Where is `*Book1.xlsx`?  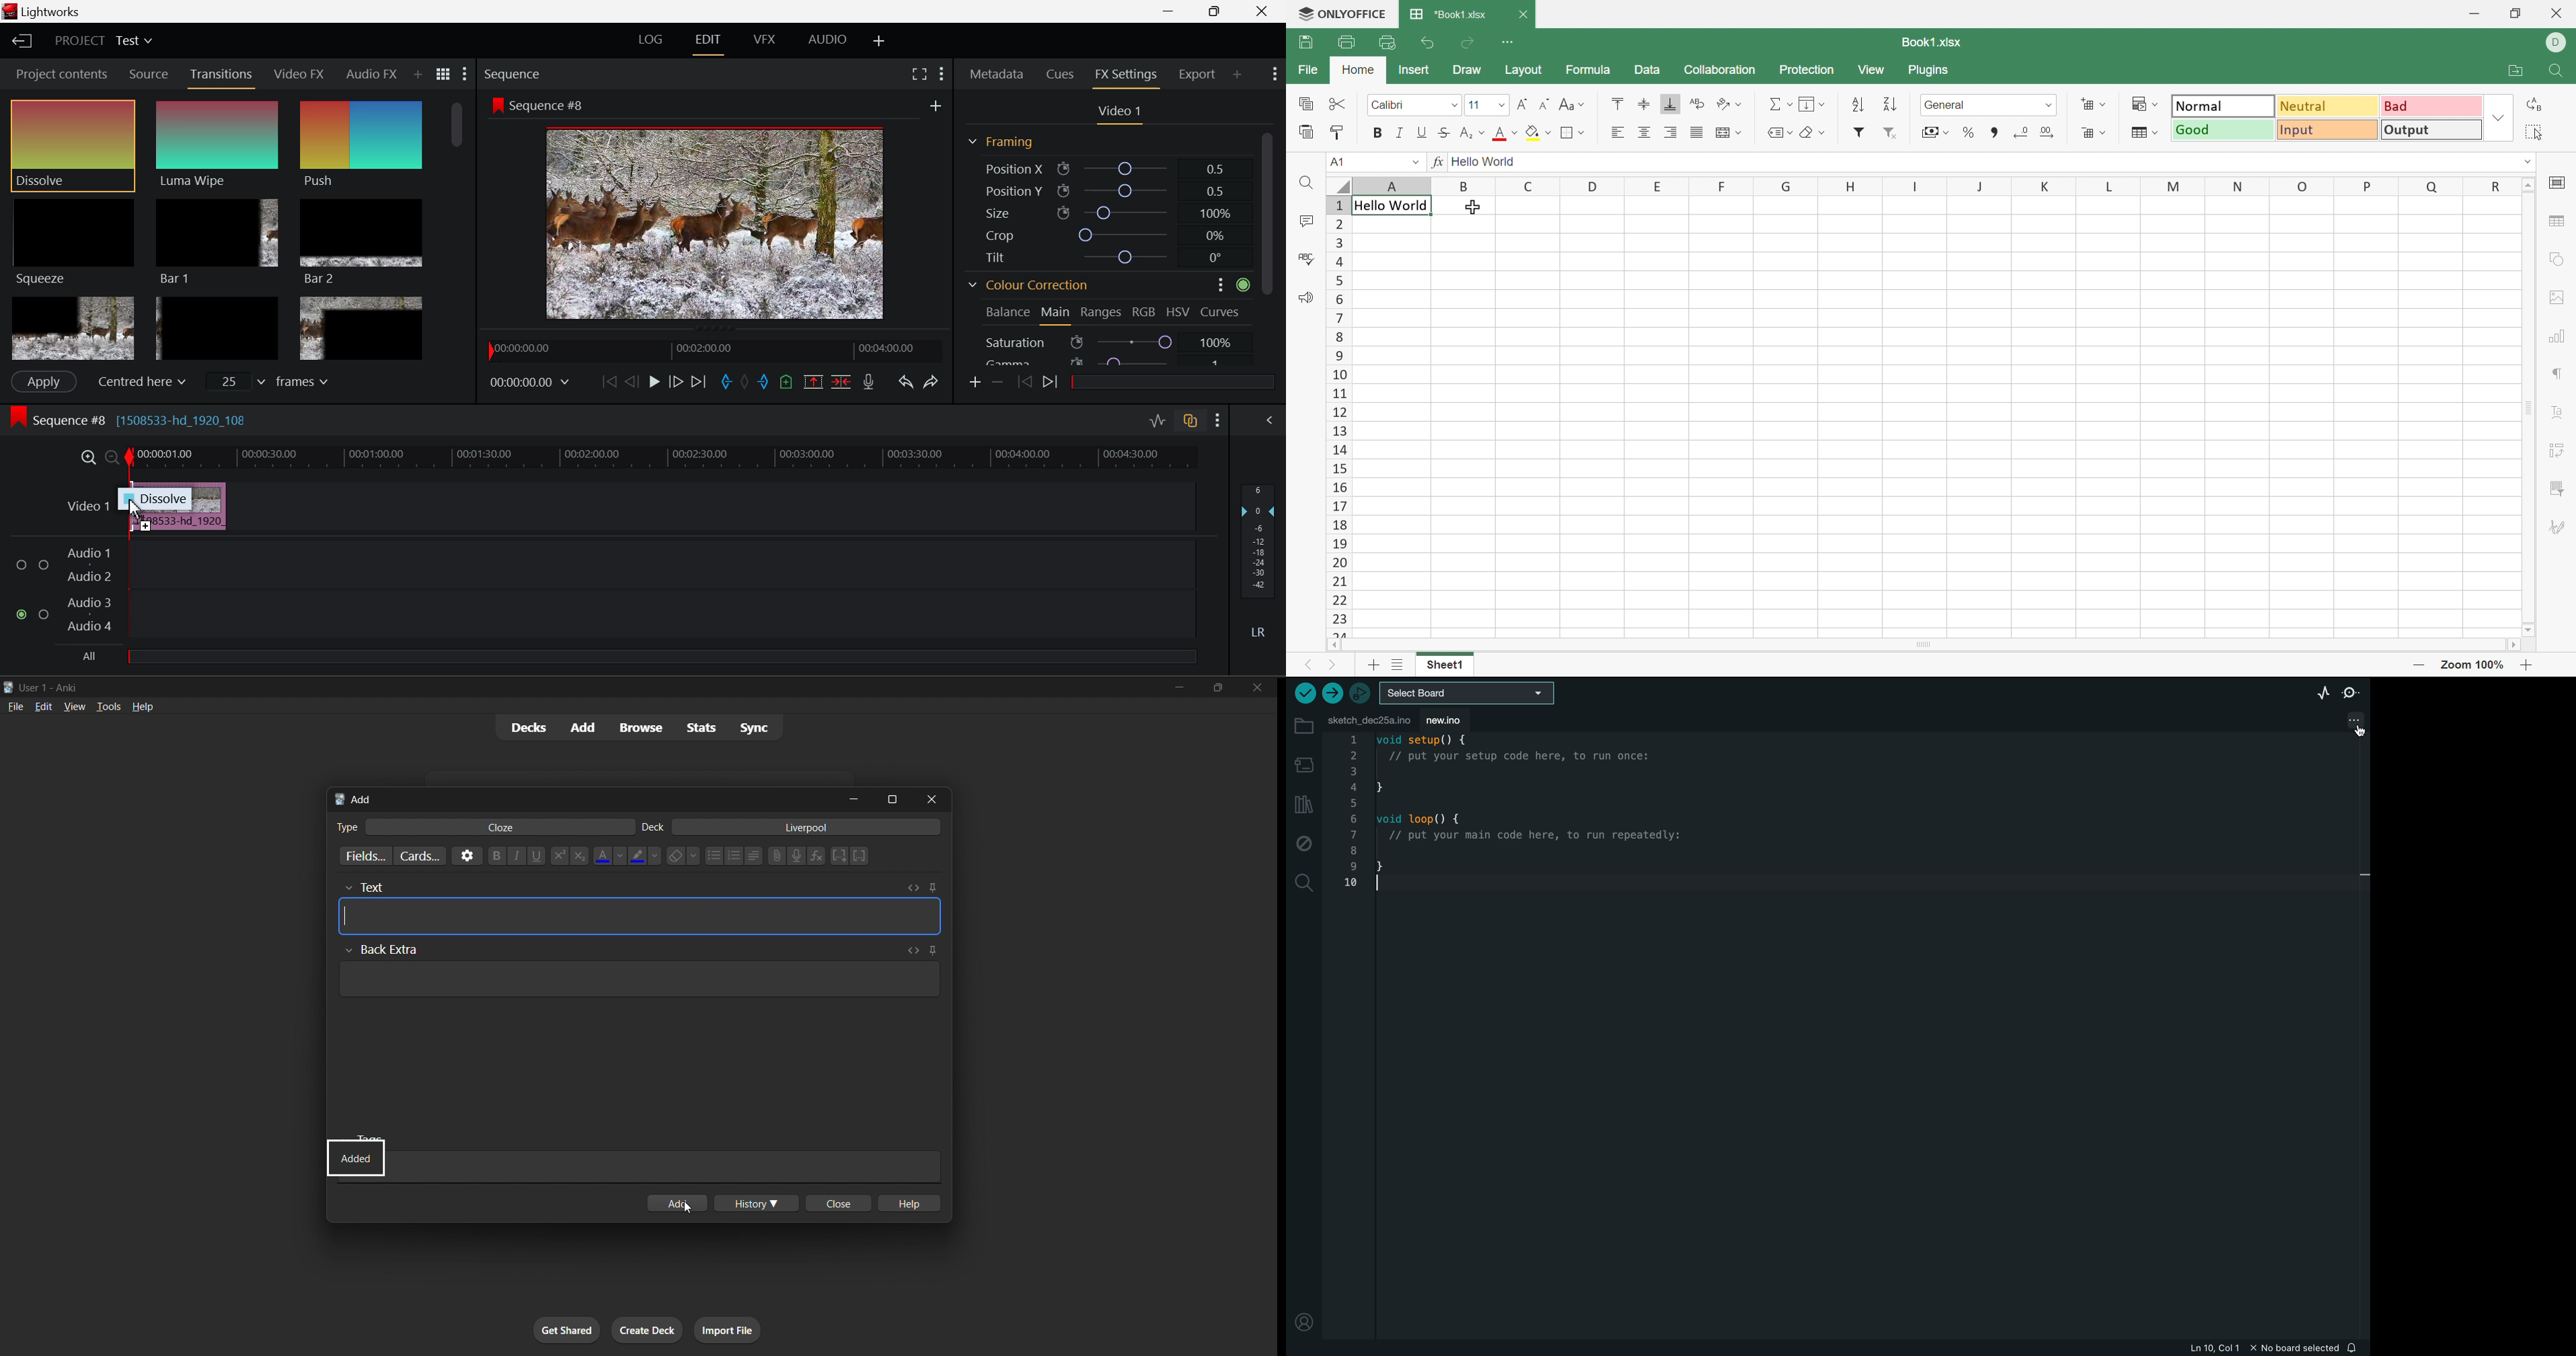 *Book1.xlsx is located at coordinates (1450, 14).